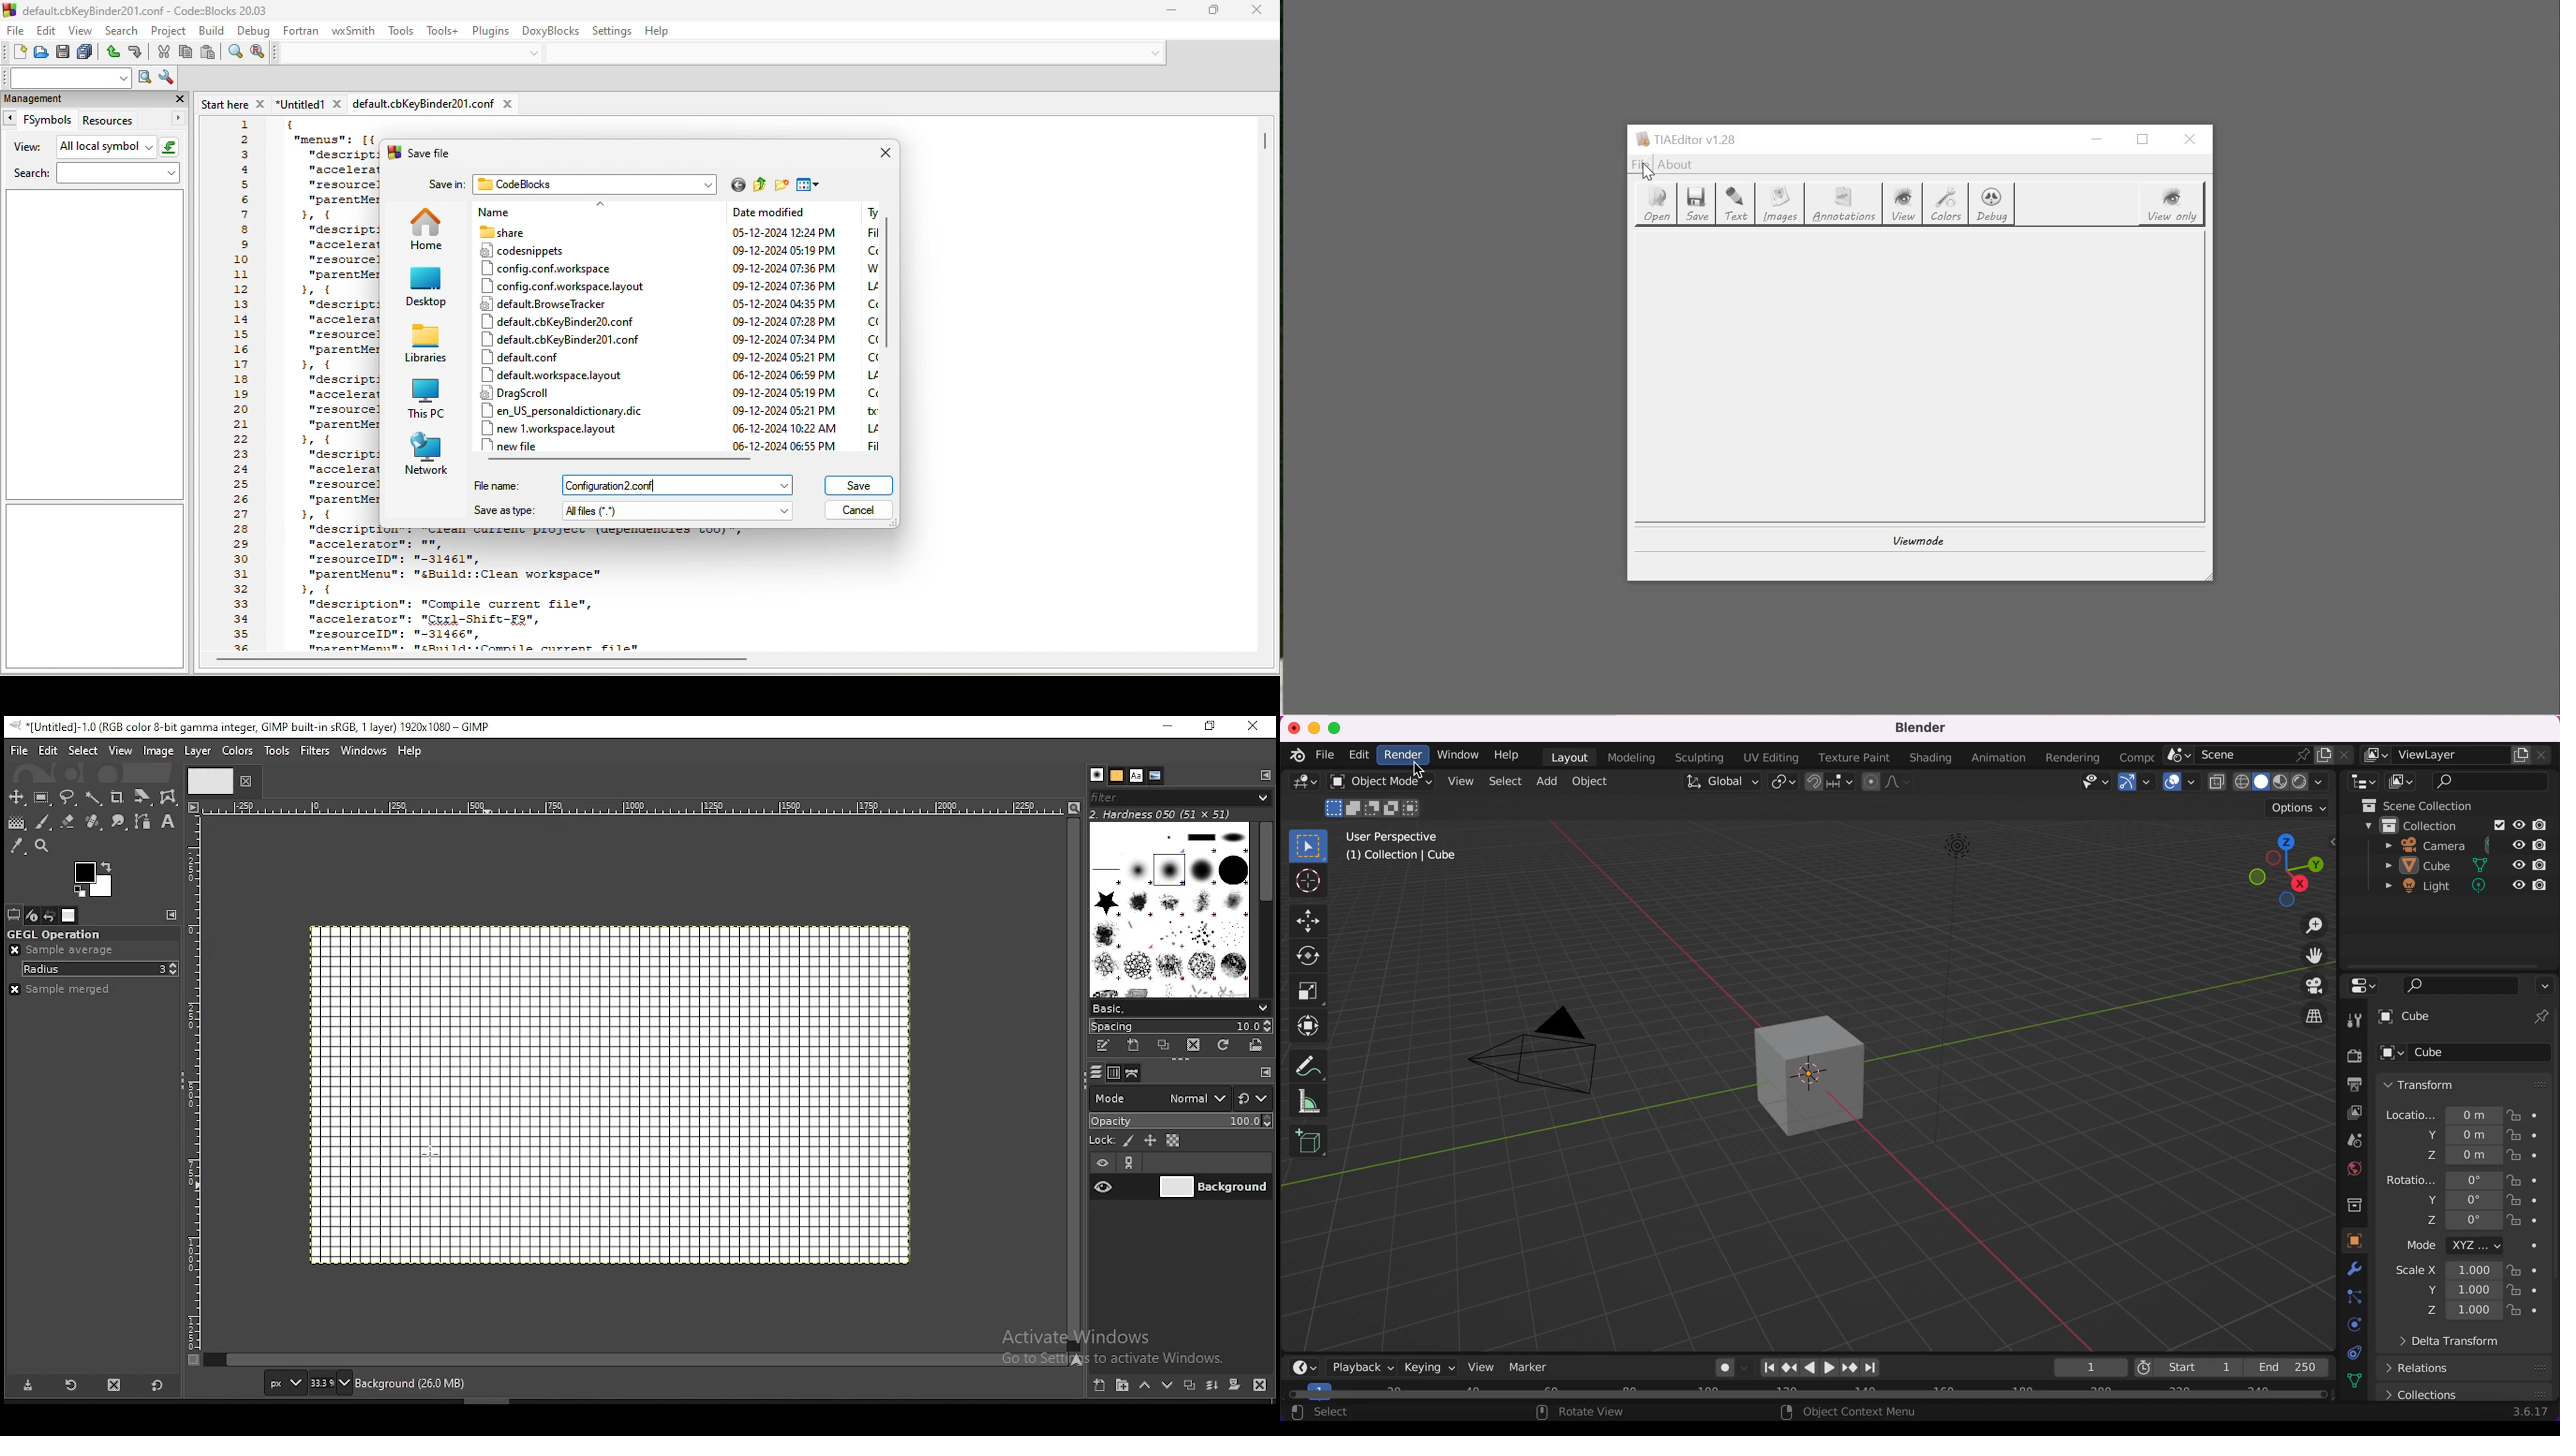 This screenshot has width=2576, height=1456. Describe the element at coordinates (1102, 1160) in the screenshot. I see `layer visibility` at that location.